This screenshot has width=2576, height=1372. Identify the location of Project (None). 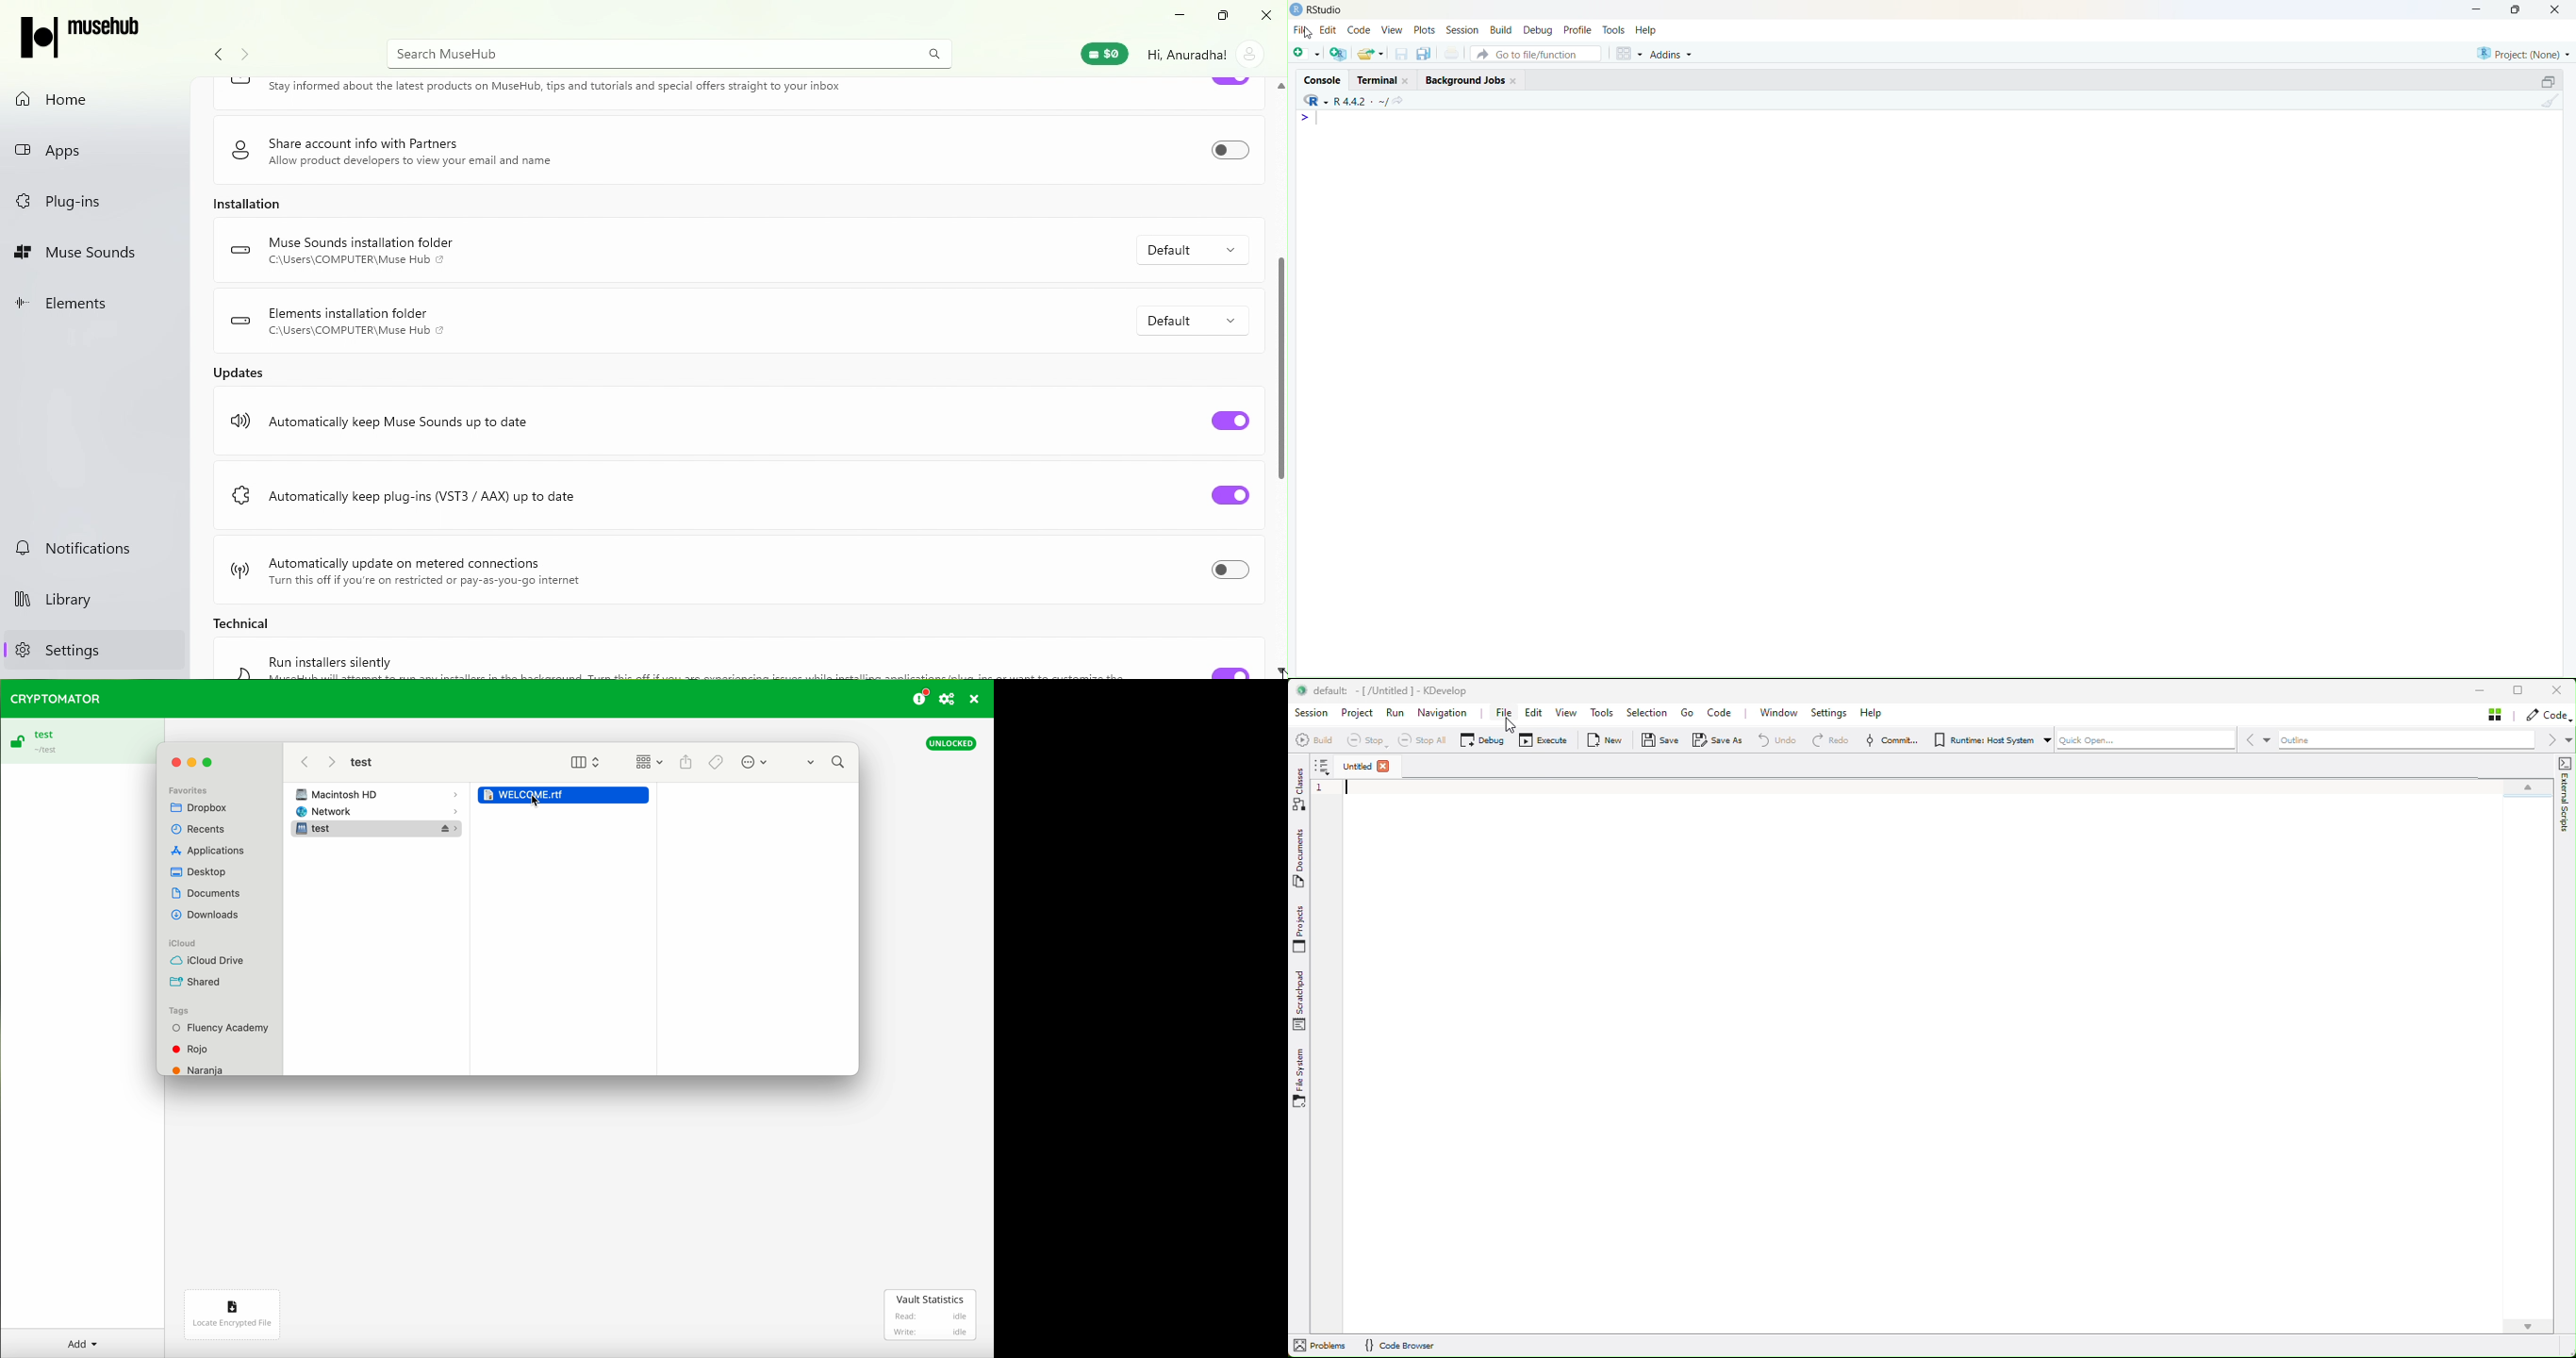
(2521, 52).